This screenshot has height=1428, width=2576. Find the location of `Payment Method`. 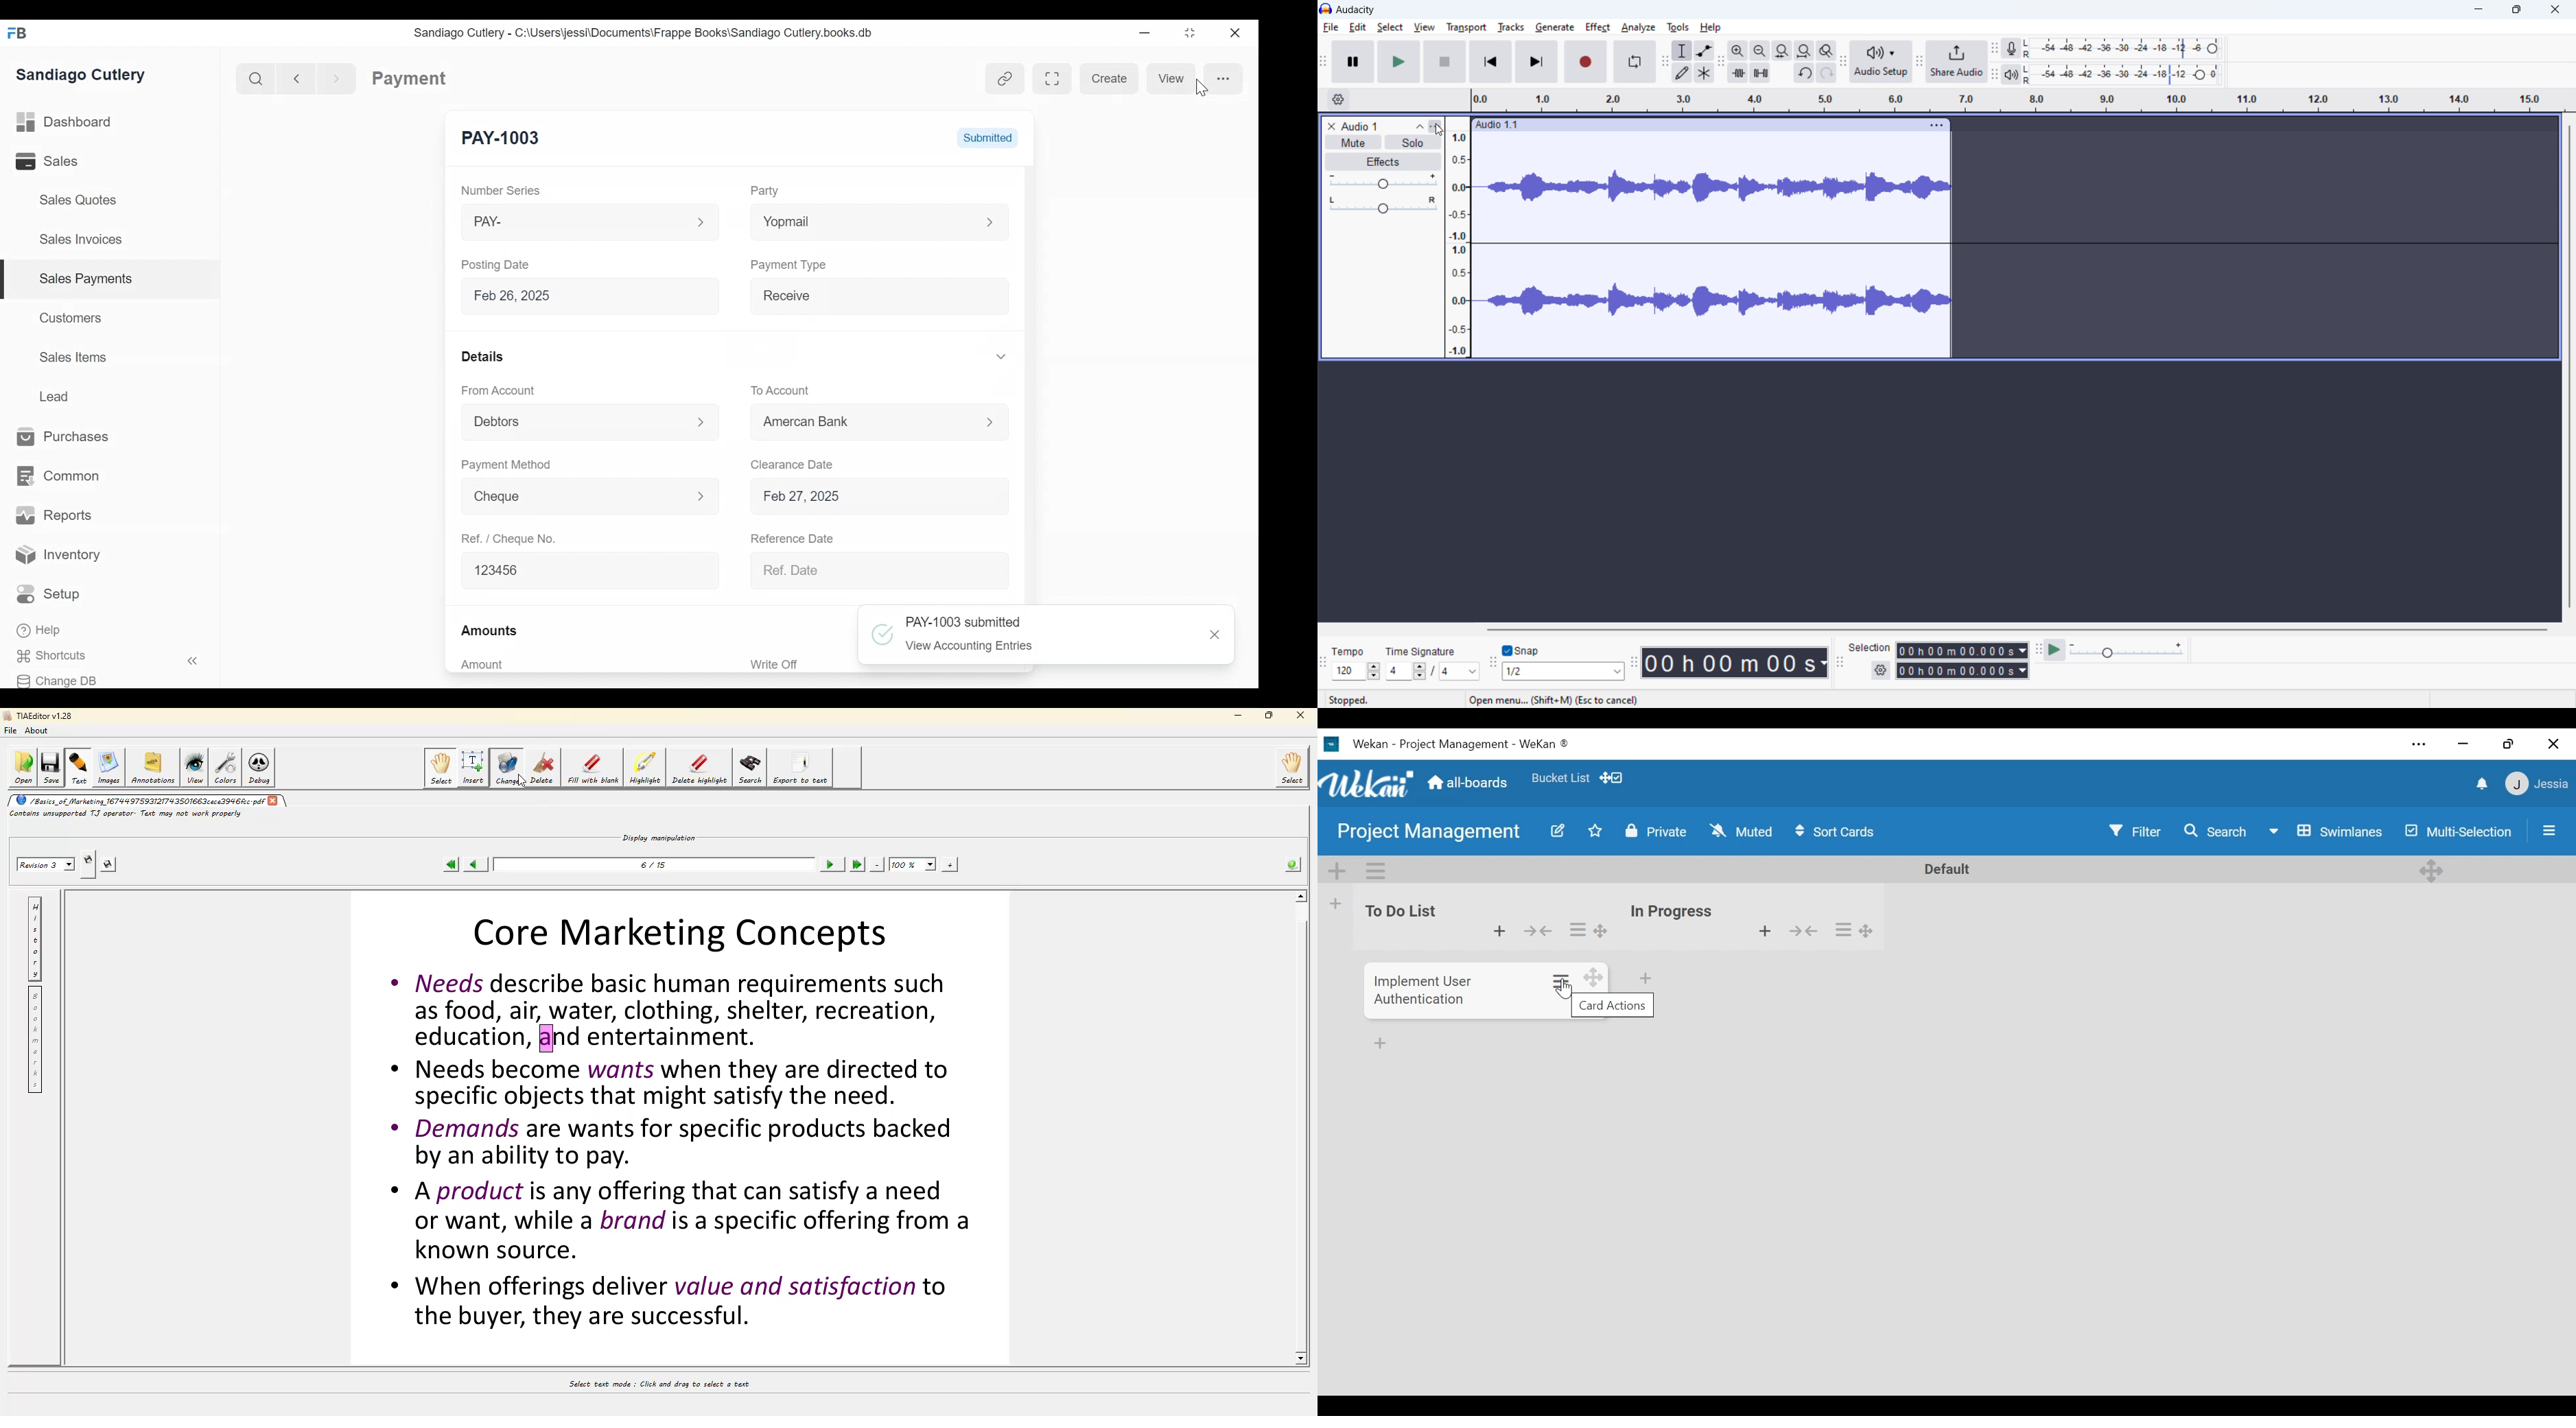

Payment Method is located at coordinates (507, 464).